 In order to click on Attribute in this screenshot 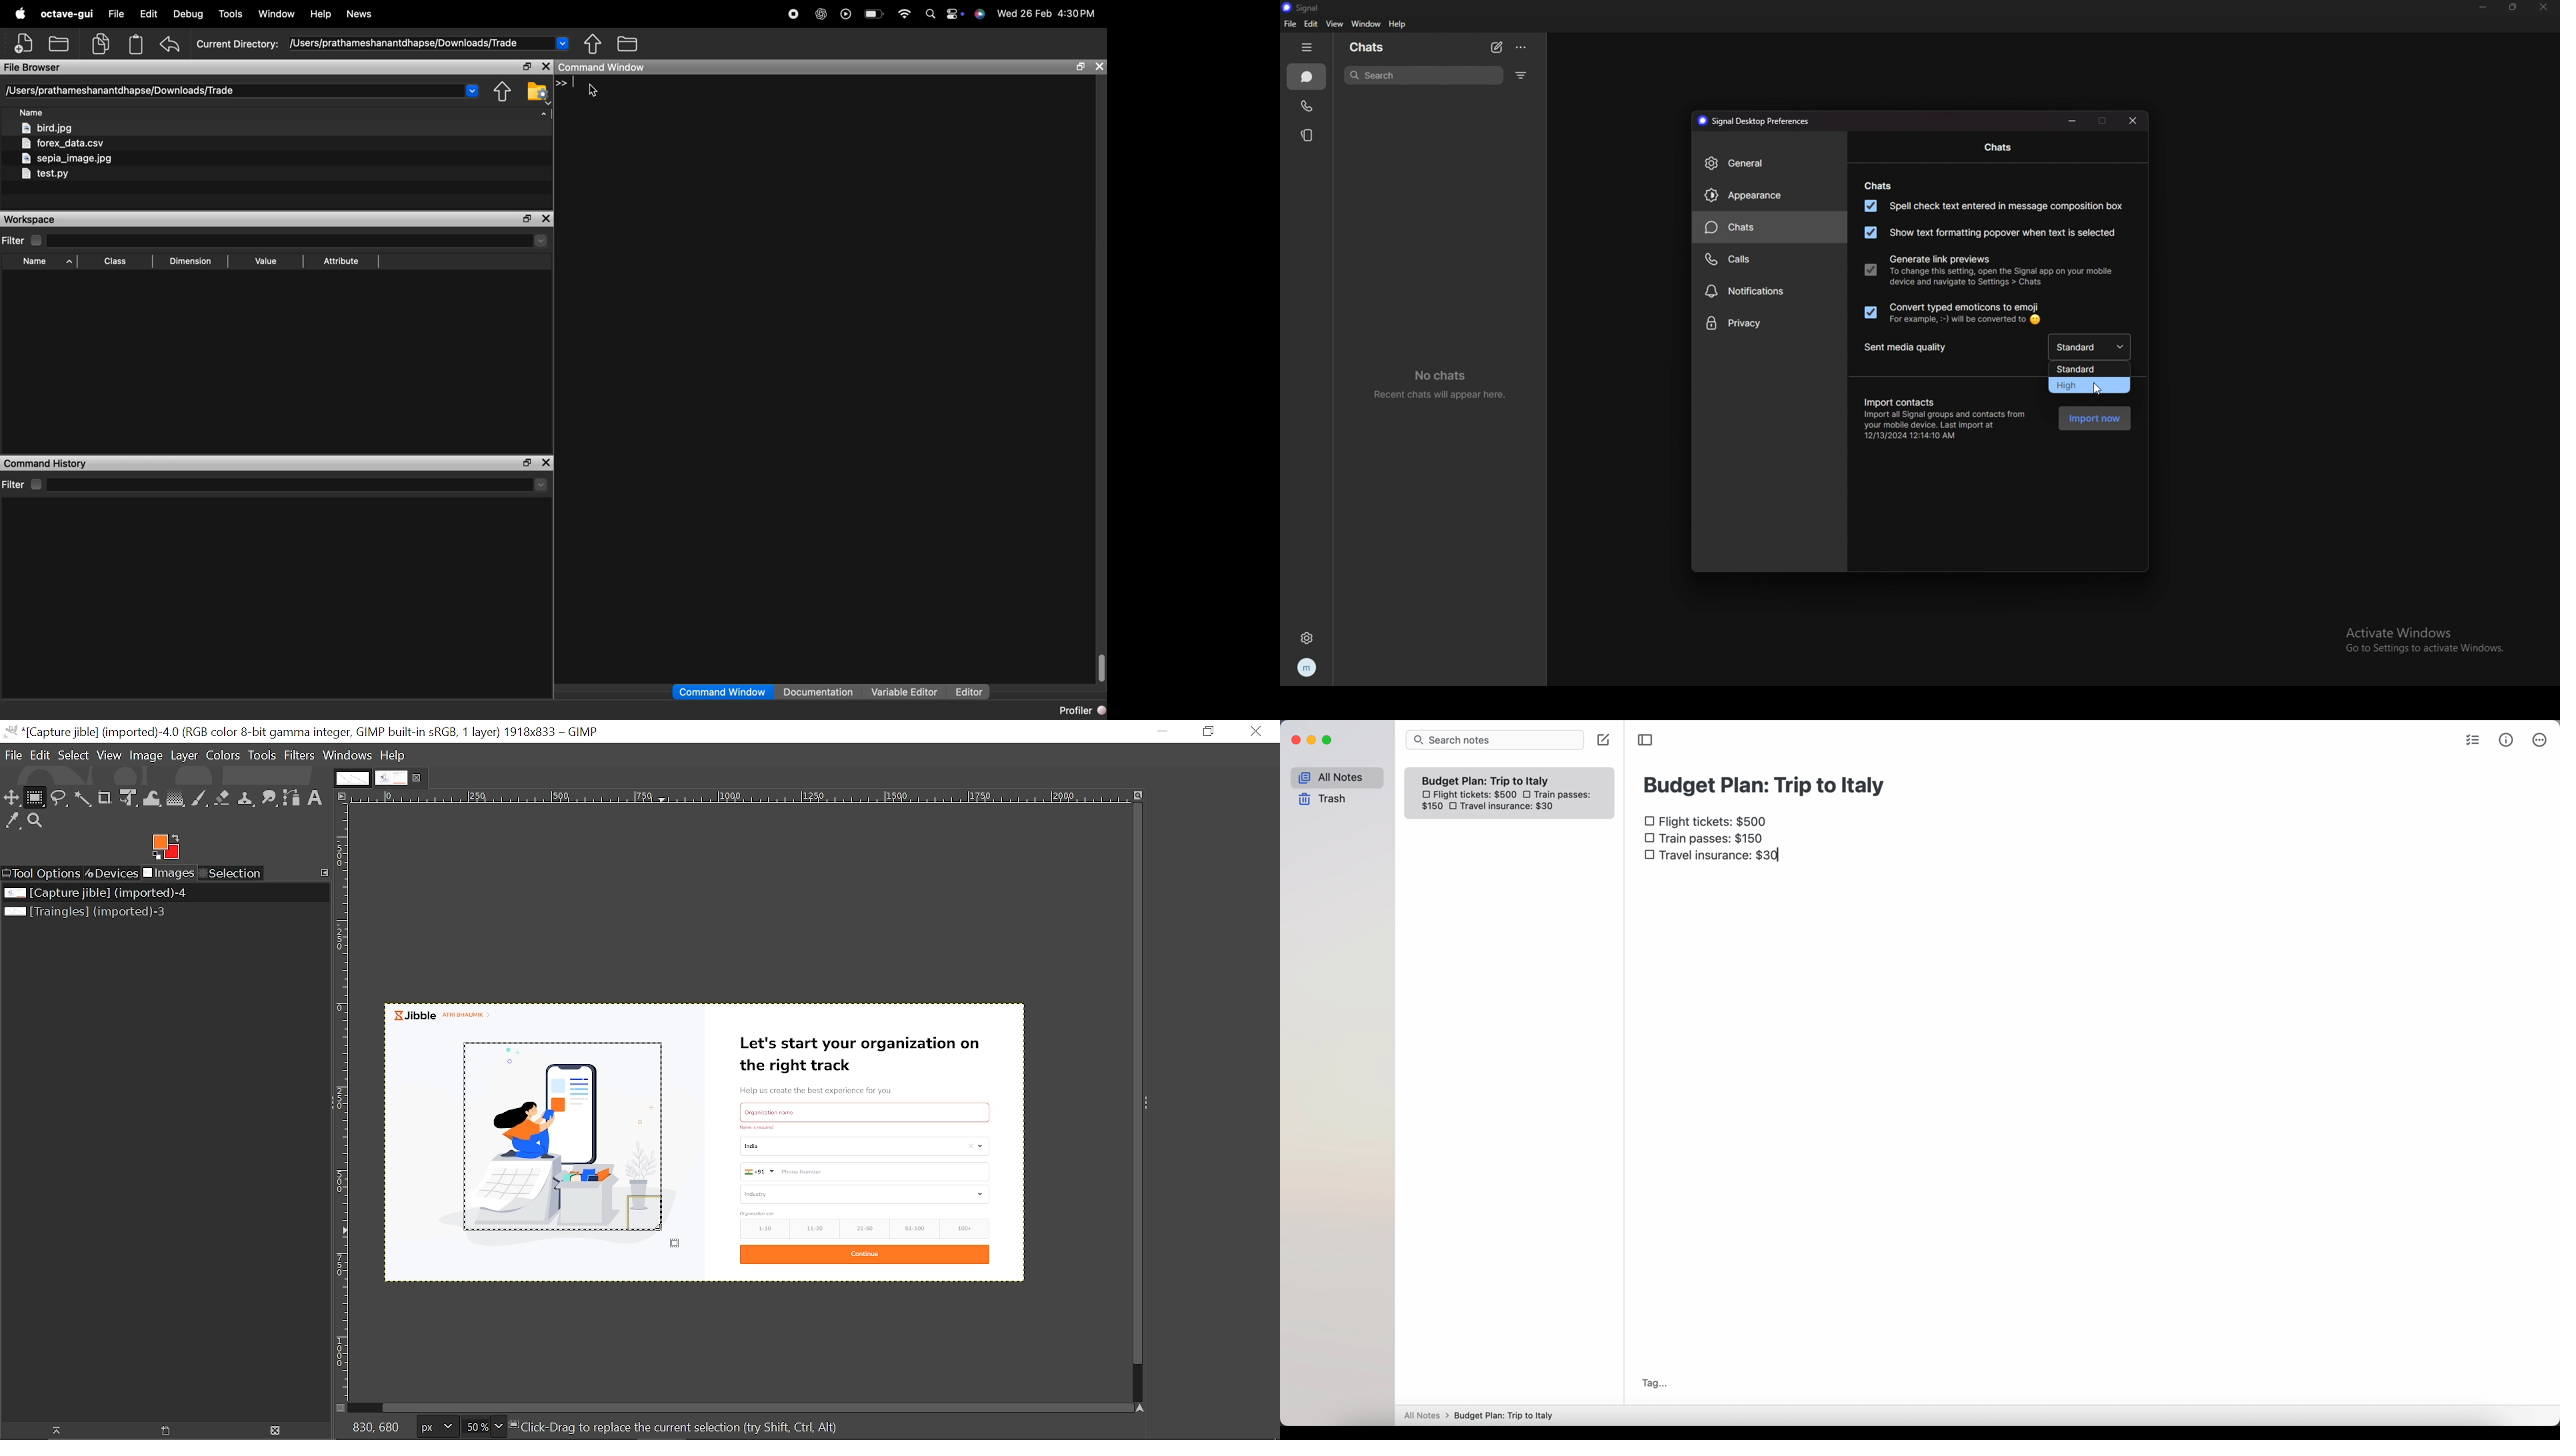, I will do `click(342, 261)`.